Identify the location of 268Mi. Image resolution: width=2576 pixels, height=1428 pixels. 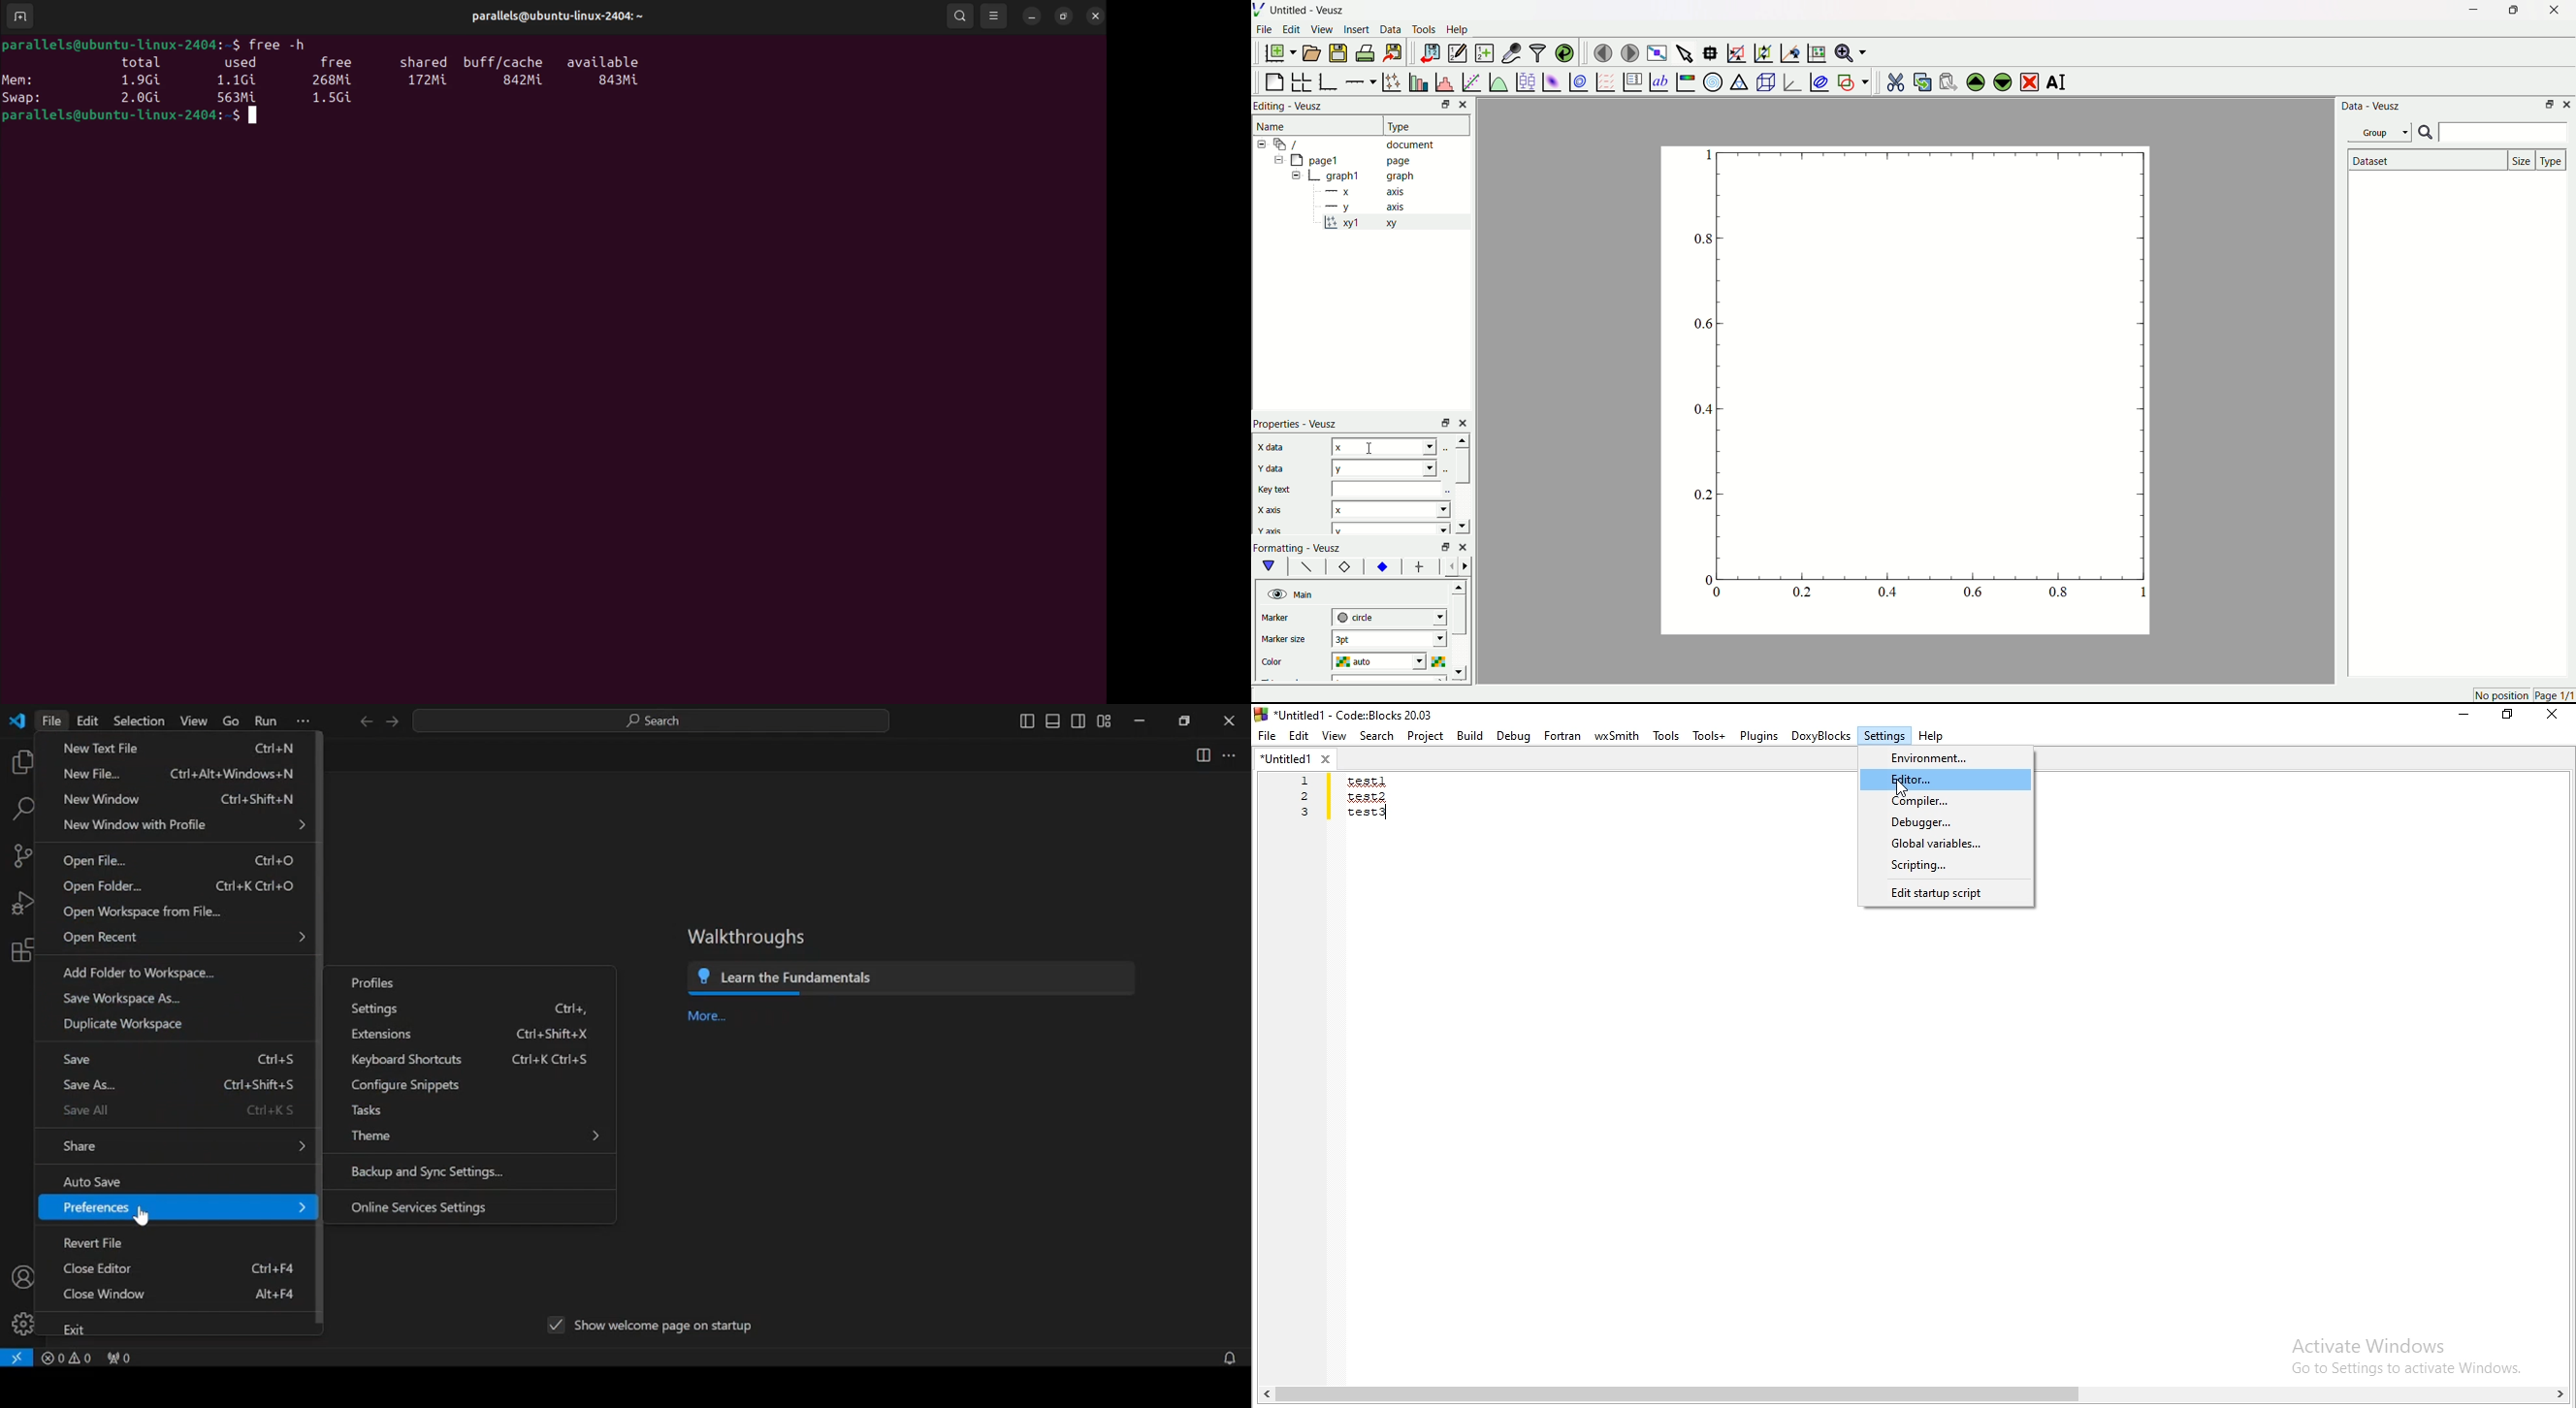
(336, 78).